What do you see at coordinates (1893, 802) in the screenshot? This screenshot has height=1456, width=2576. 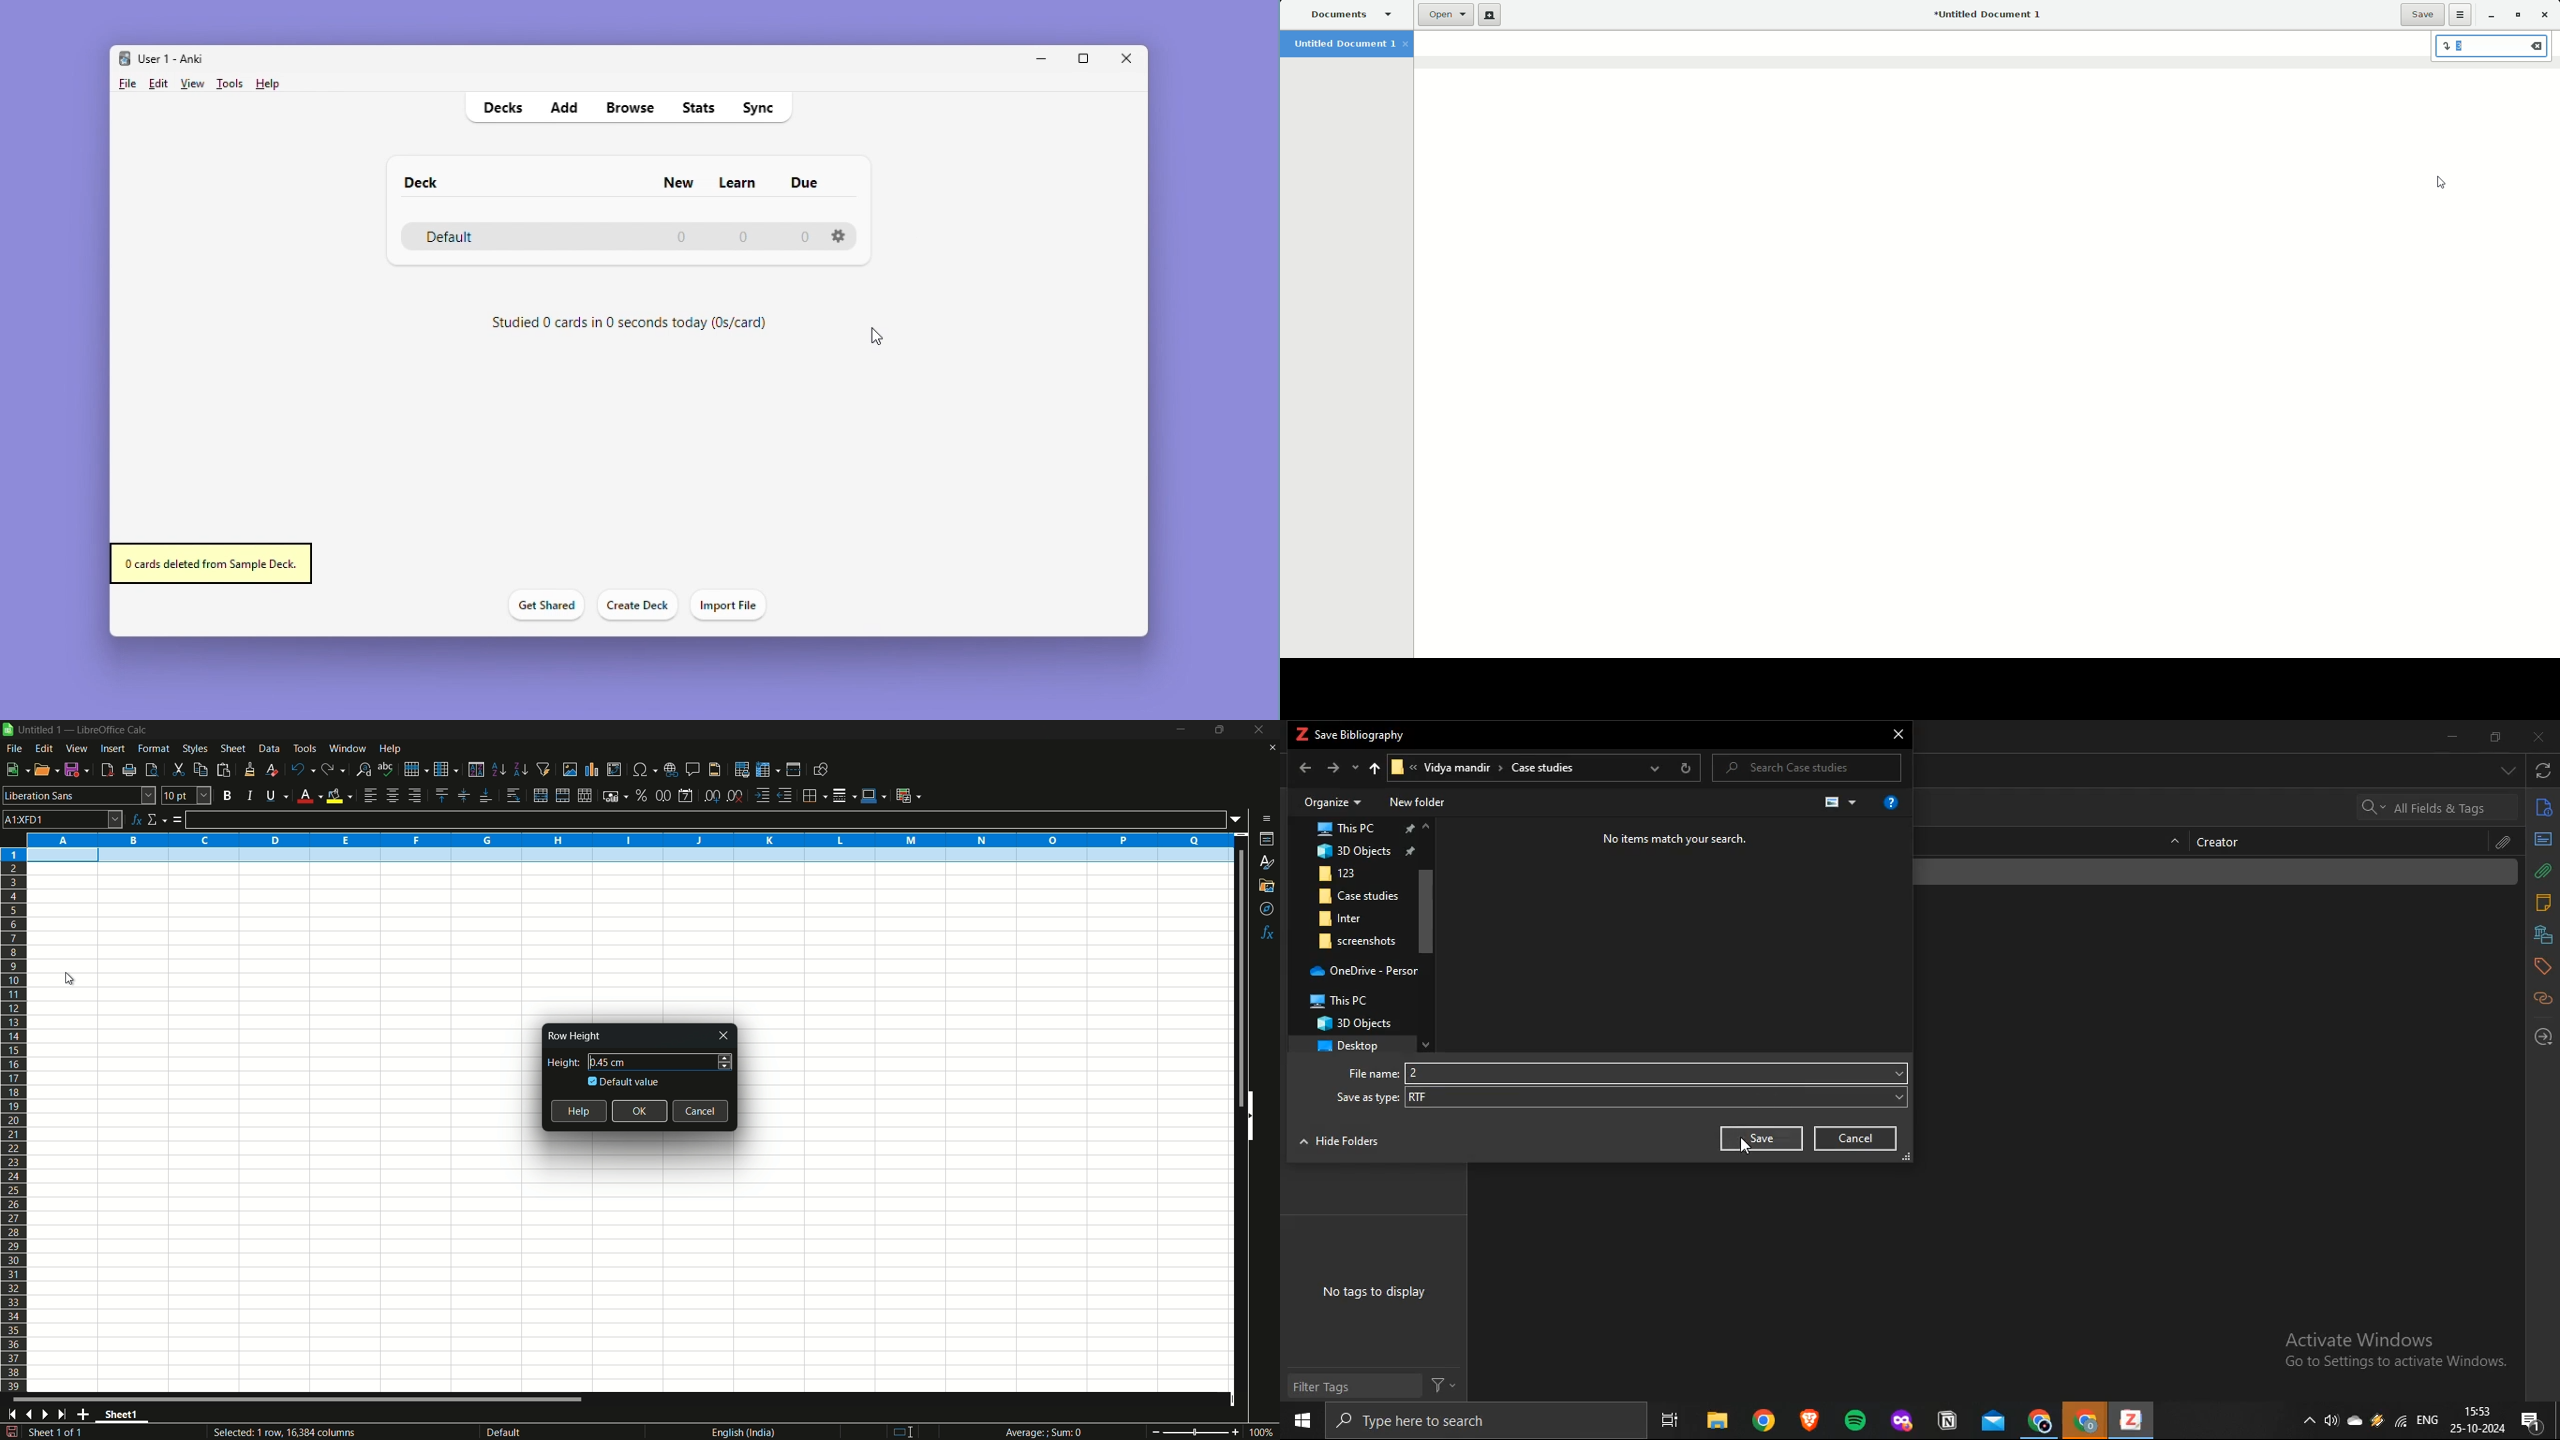 I see `get help` at bounding box center [1893, 802].